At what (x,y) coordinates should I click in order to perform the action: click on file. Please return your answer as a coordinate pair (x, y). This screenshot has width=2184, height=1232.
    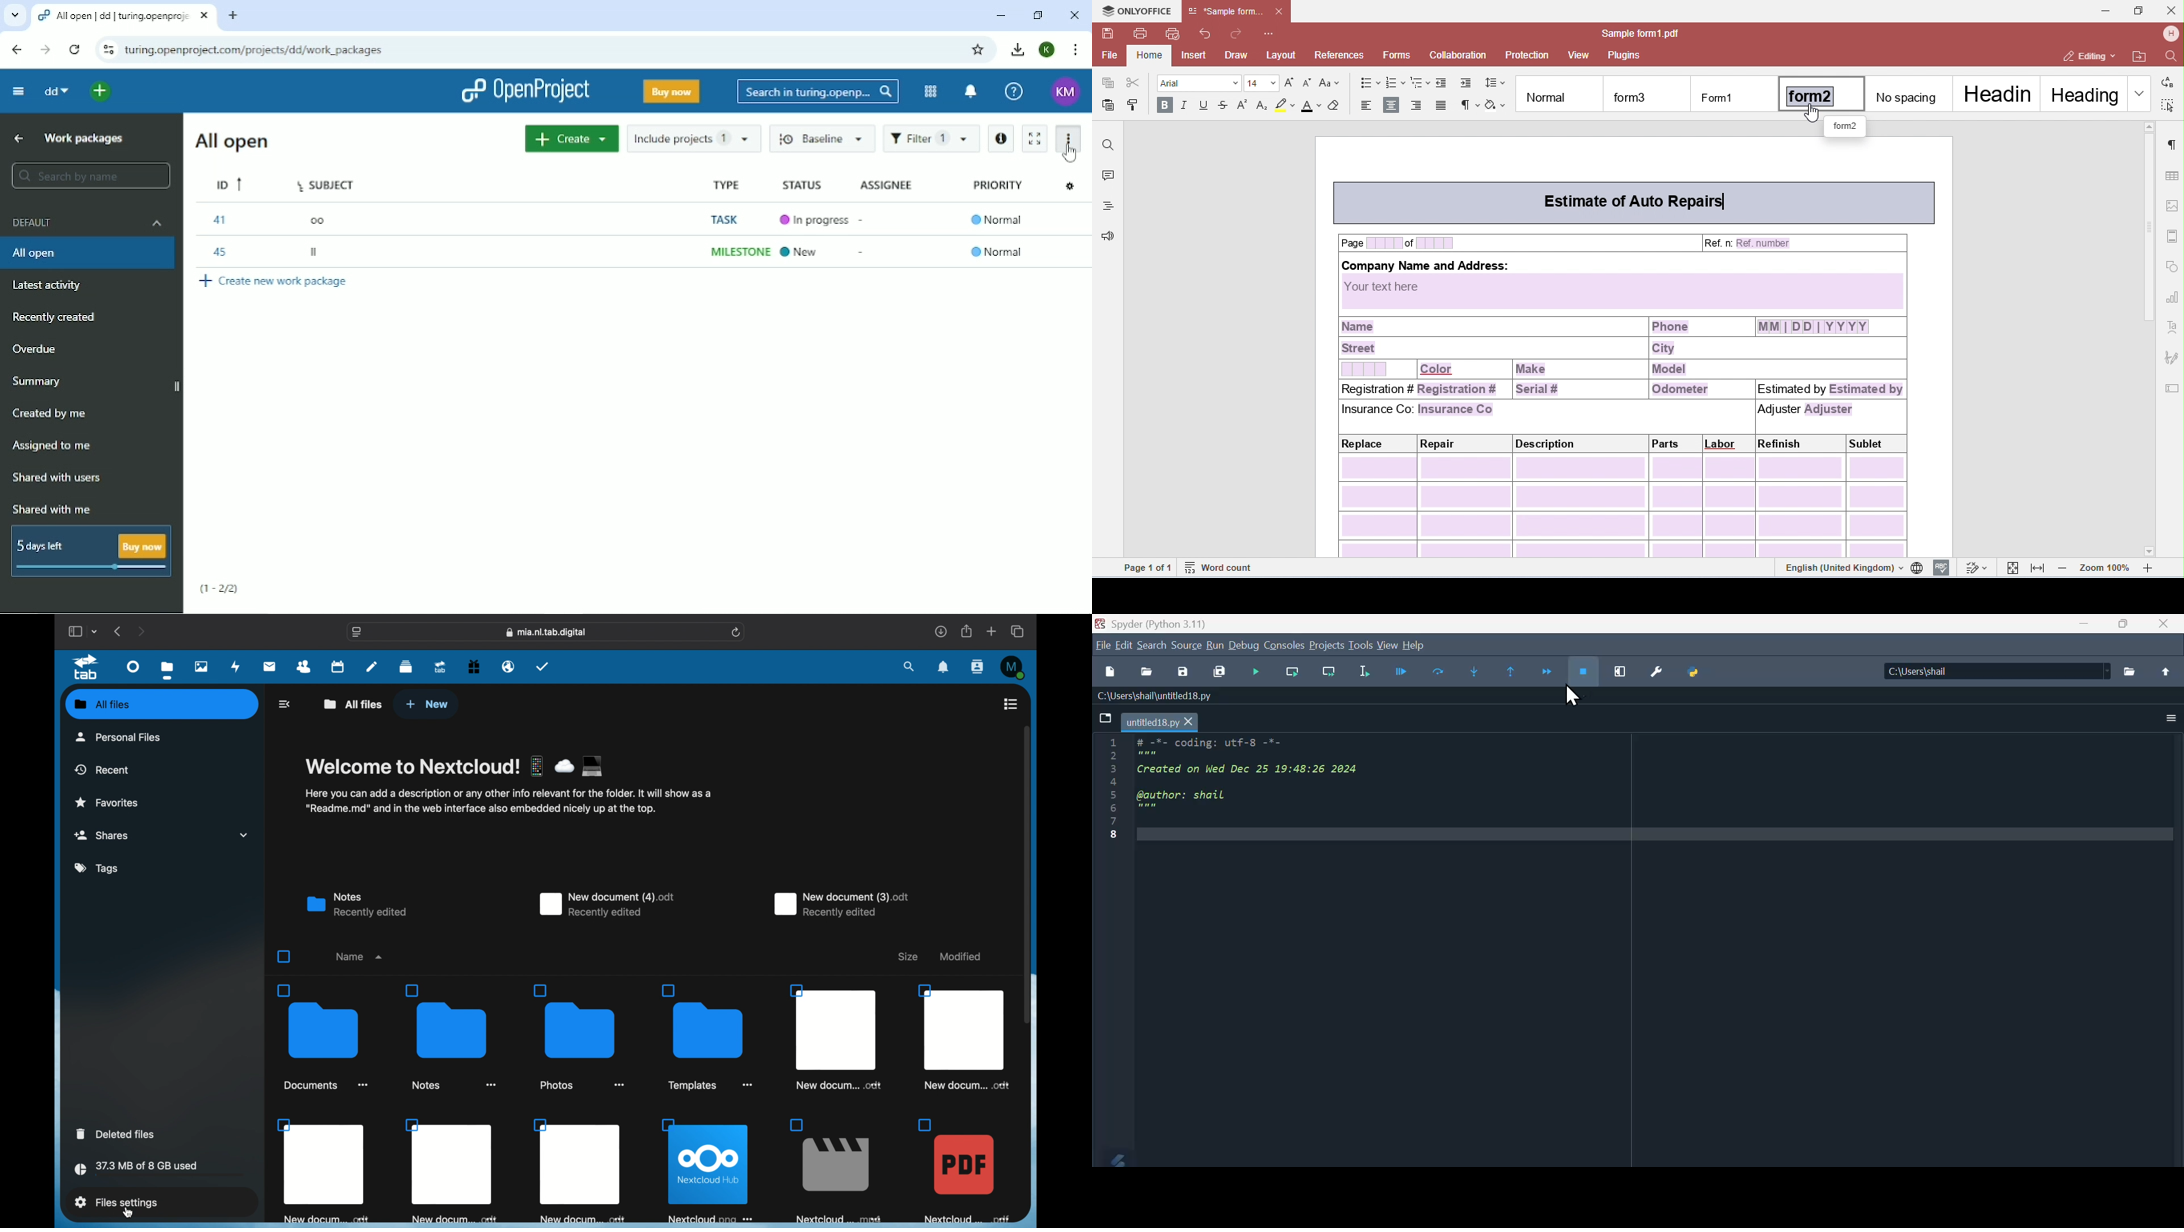
    Looking at the image, I should click on (835, 1036).